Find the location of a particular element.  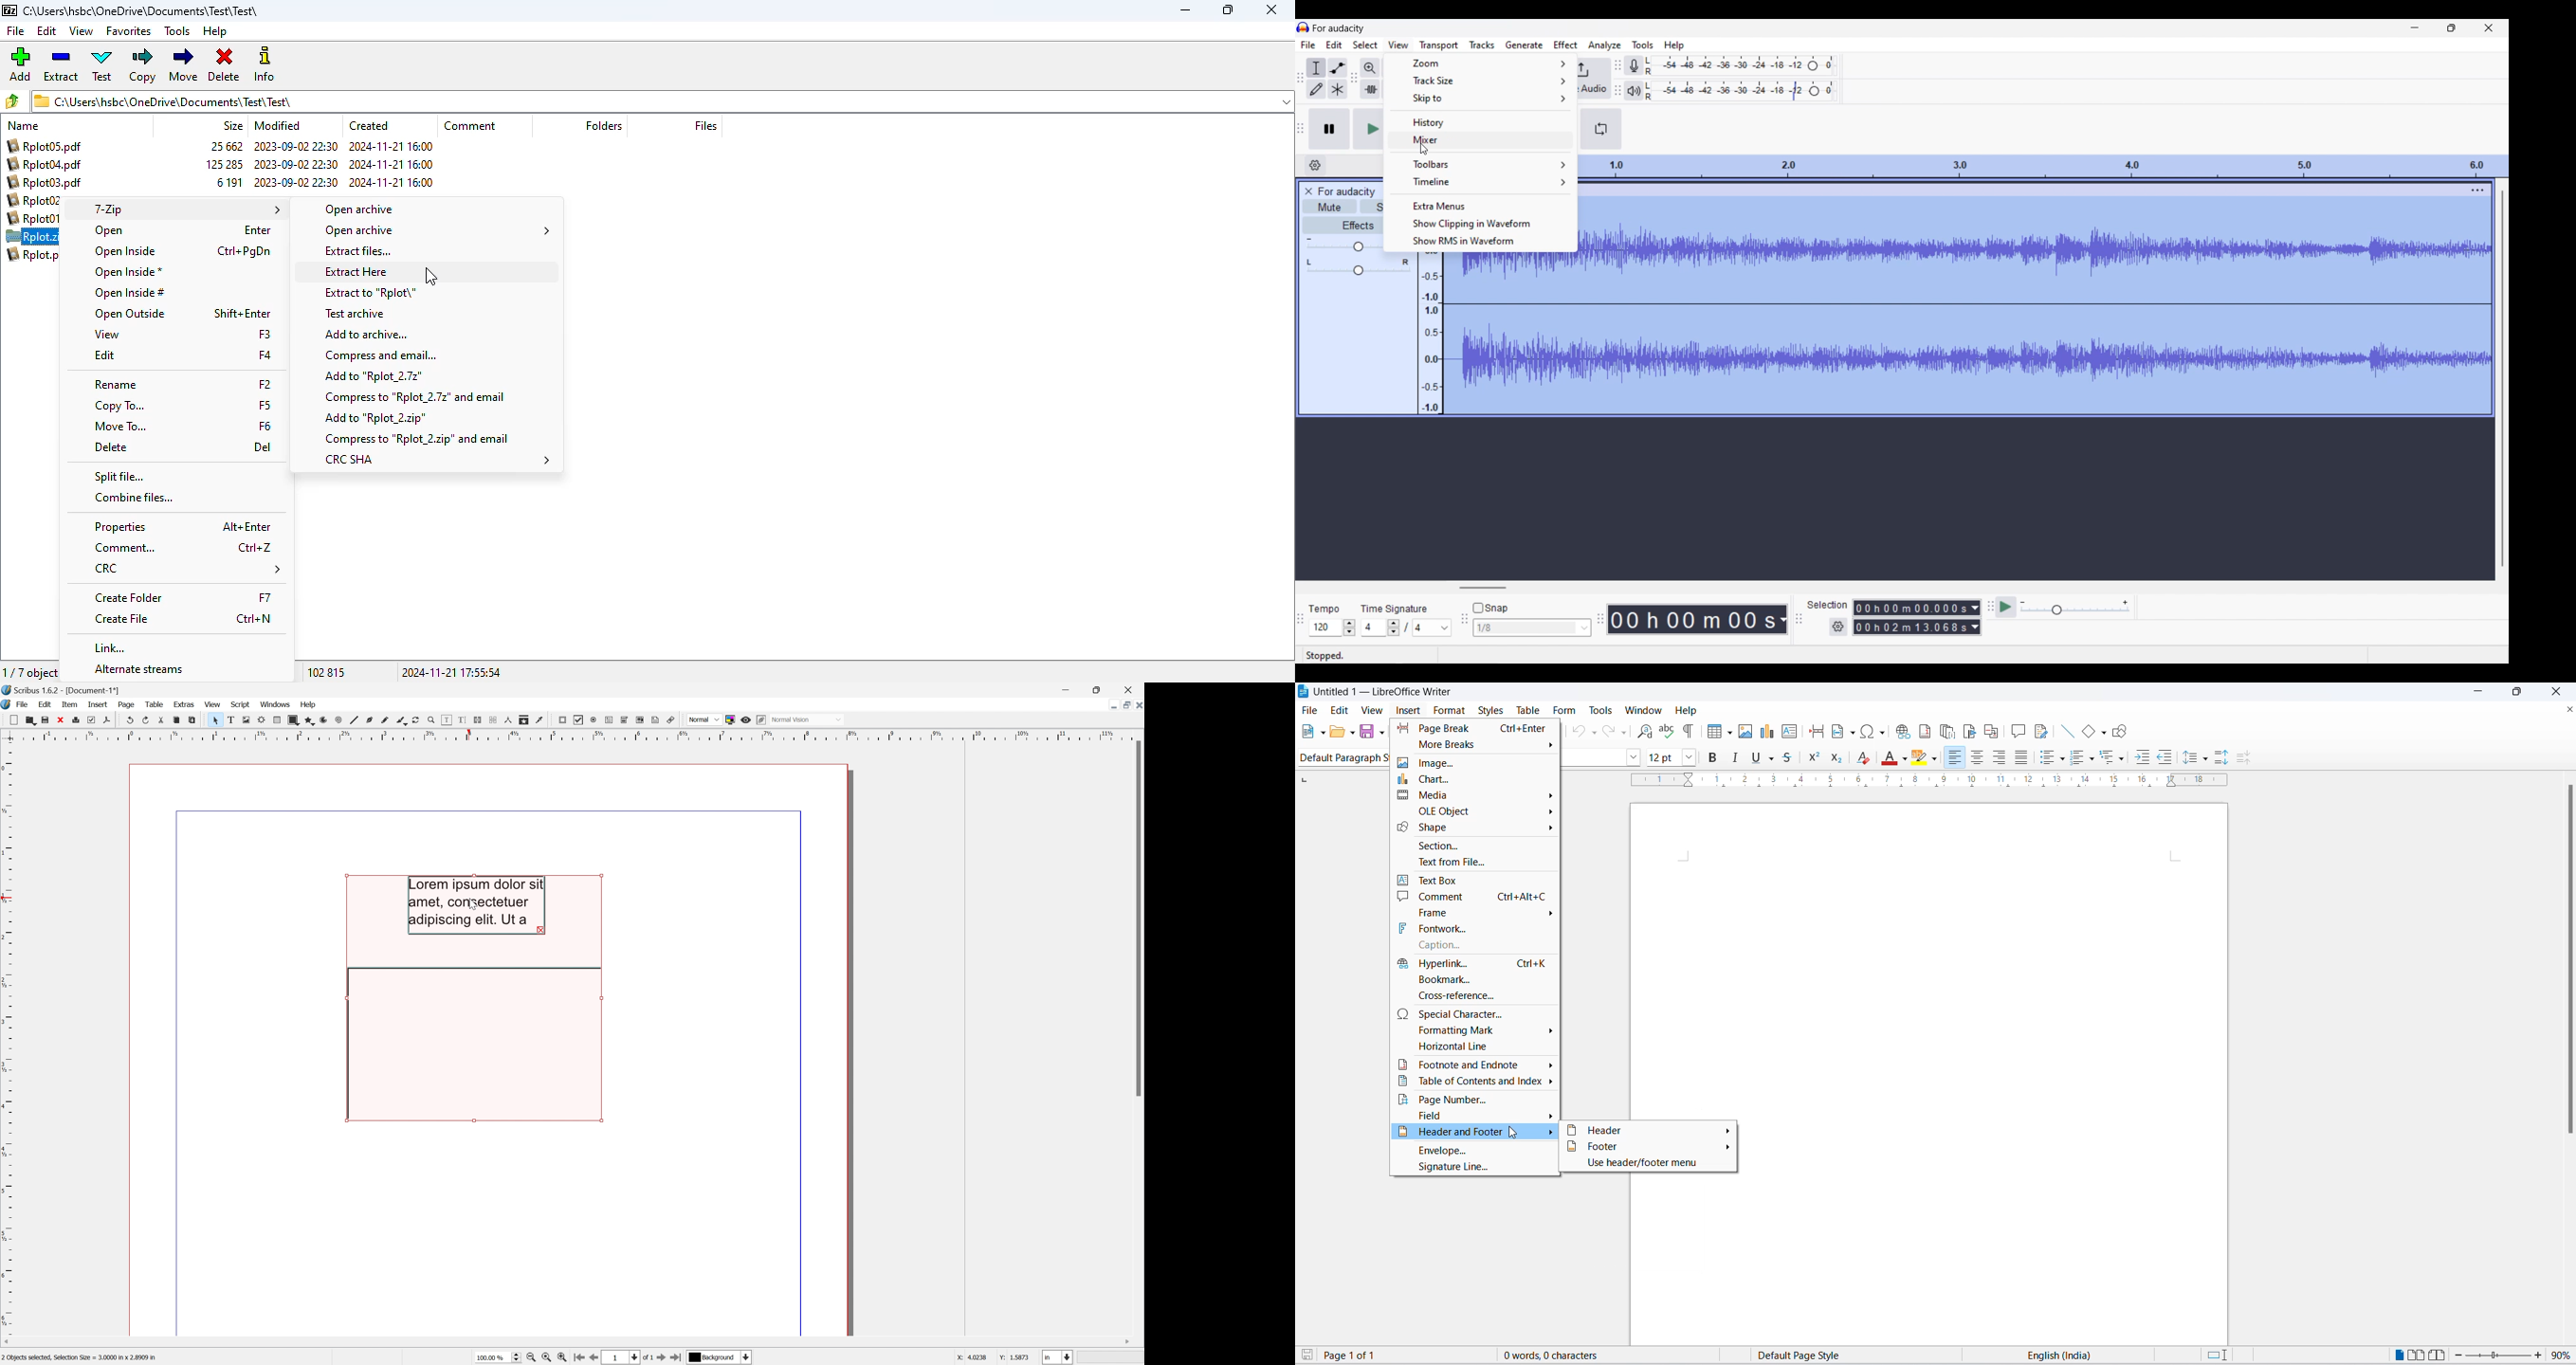

underline is located at coordinates (1755, 759).